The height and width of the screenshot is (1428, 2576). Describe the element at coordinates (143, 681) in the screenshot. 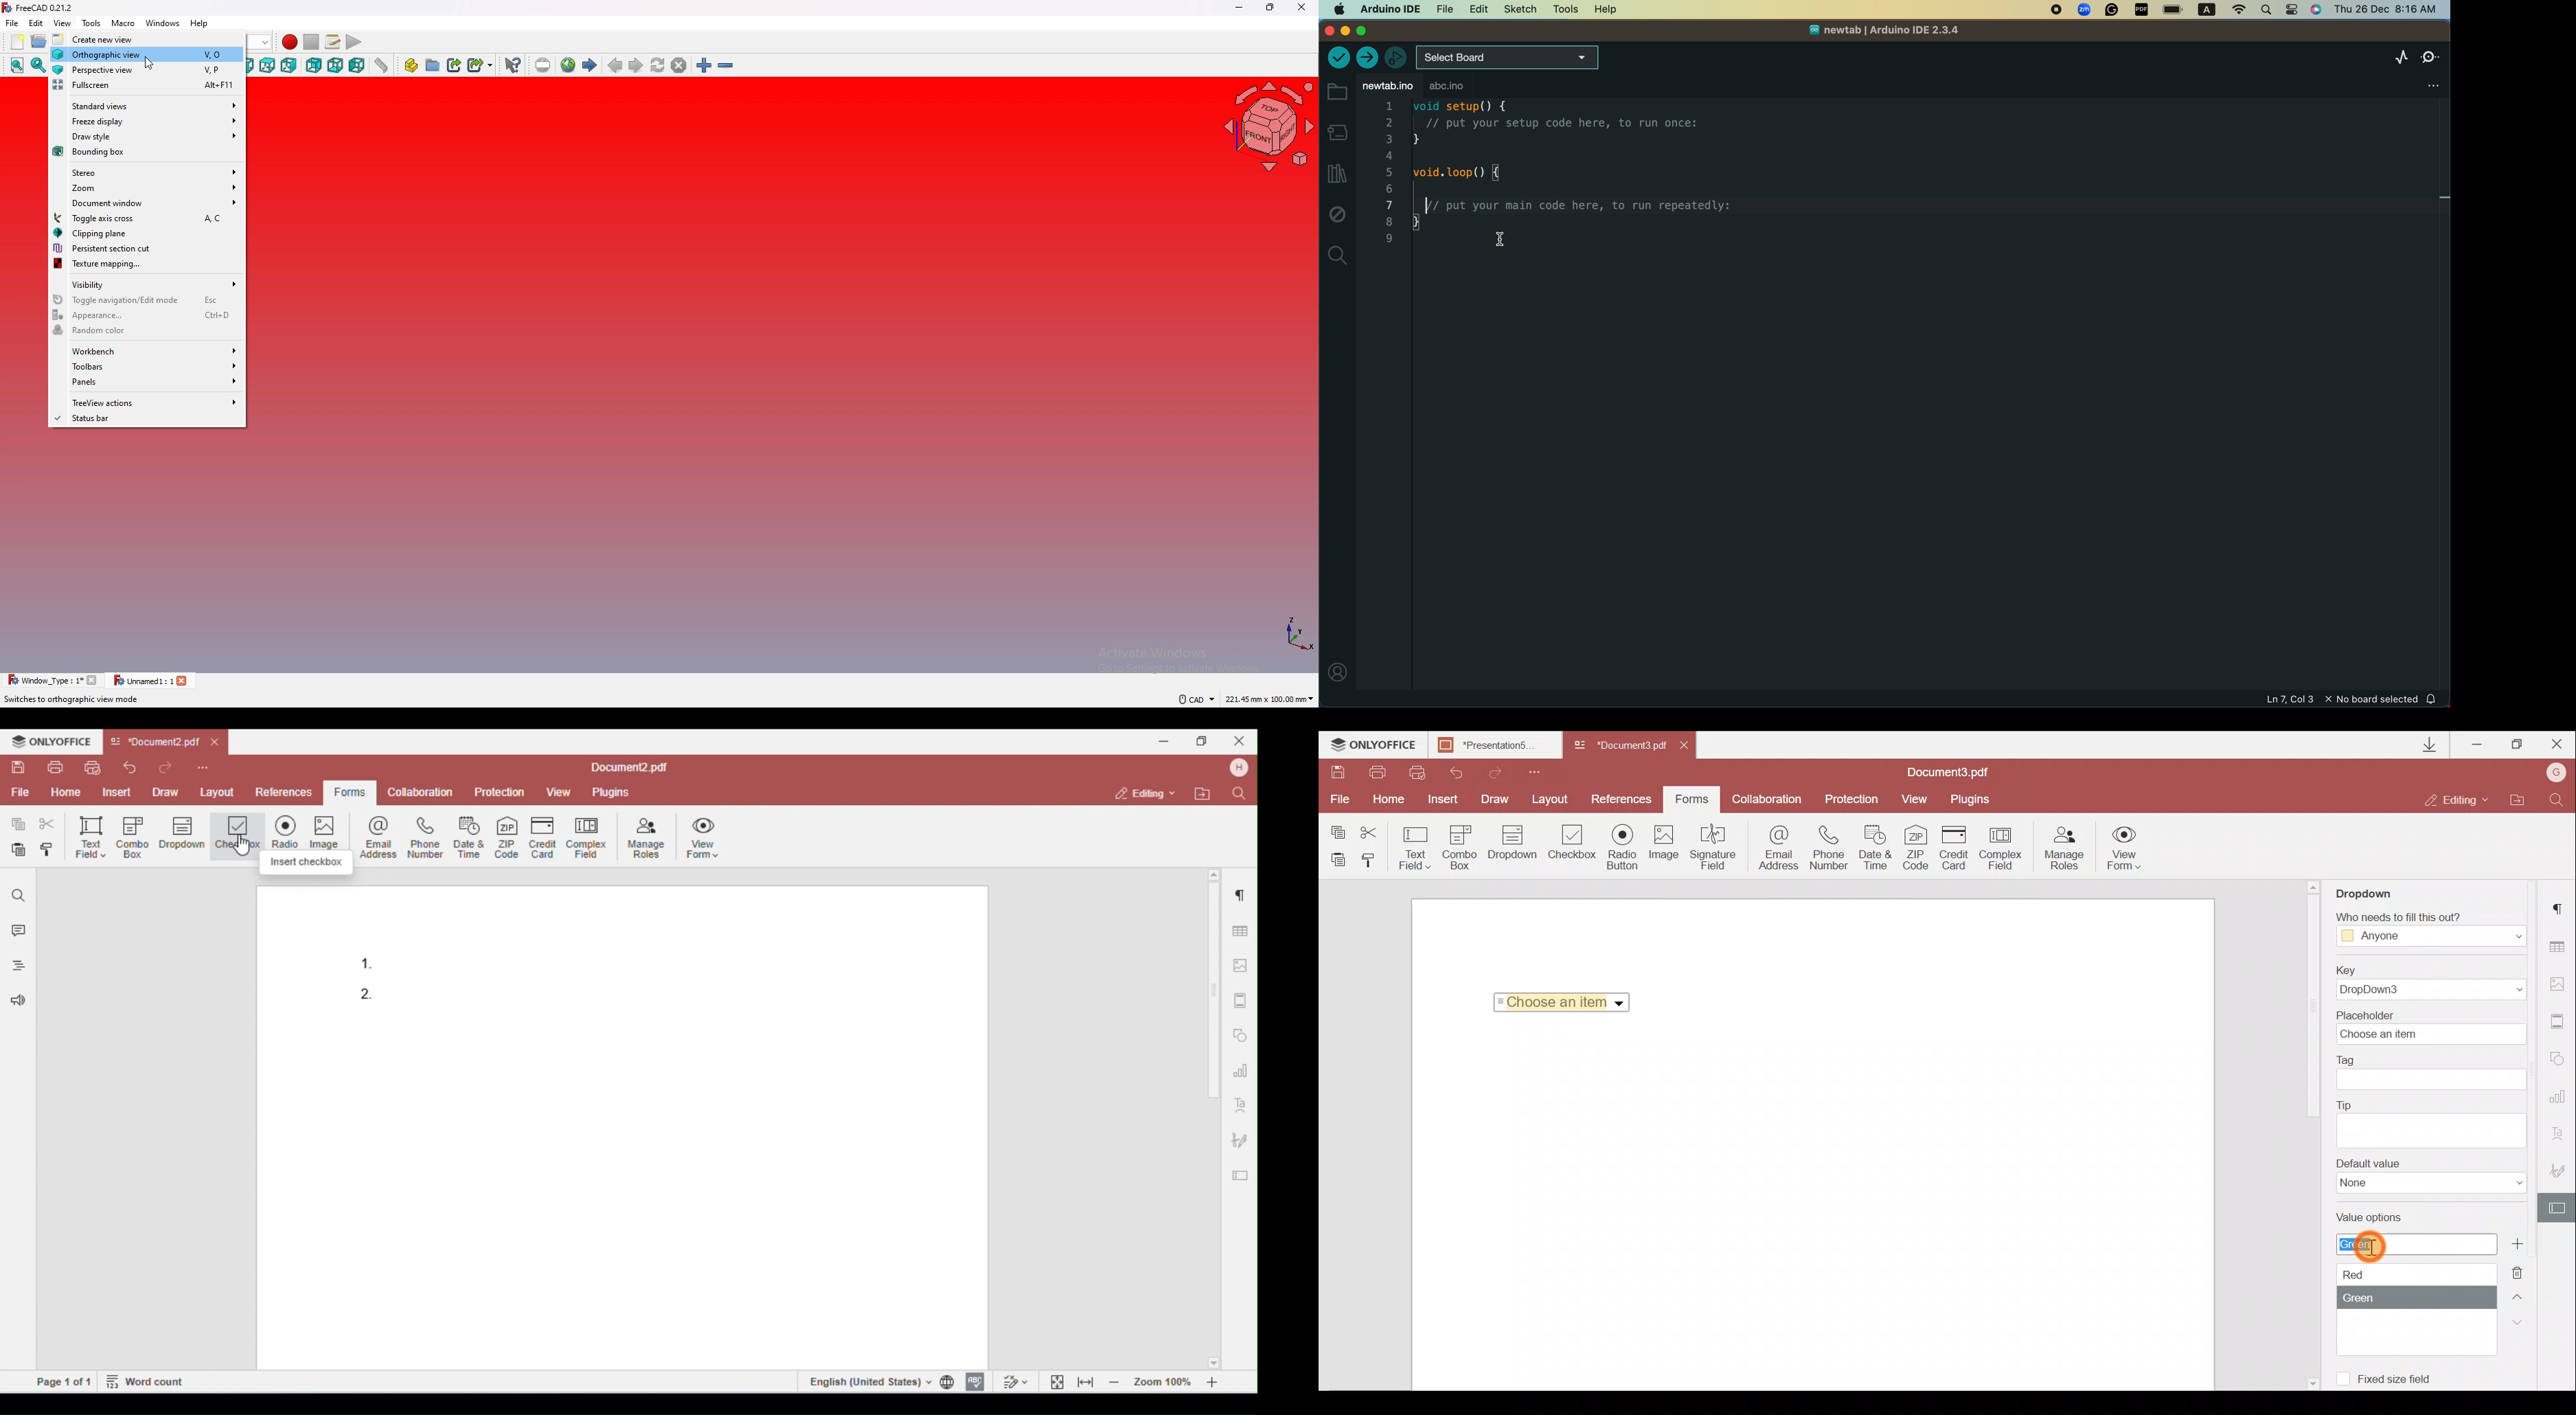

I see `Unnamed1: 1` at that location.